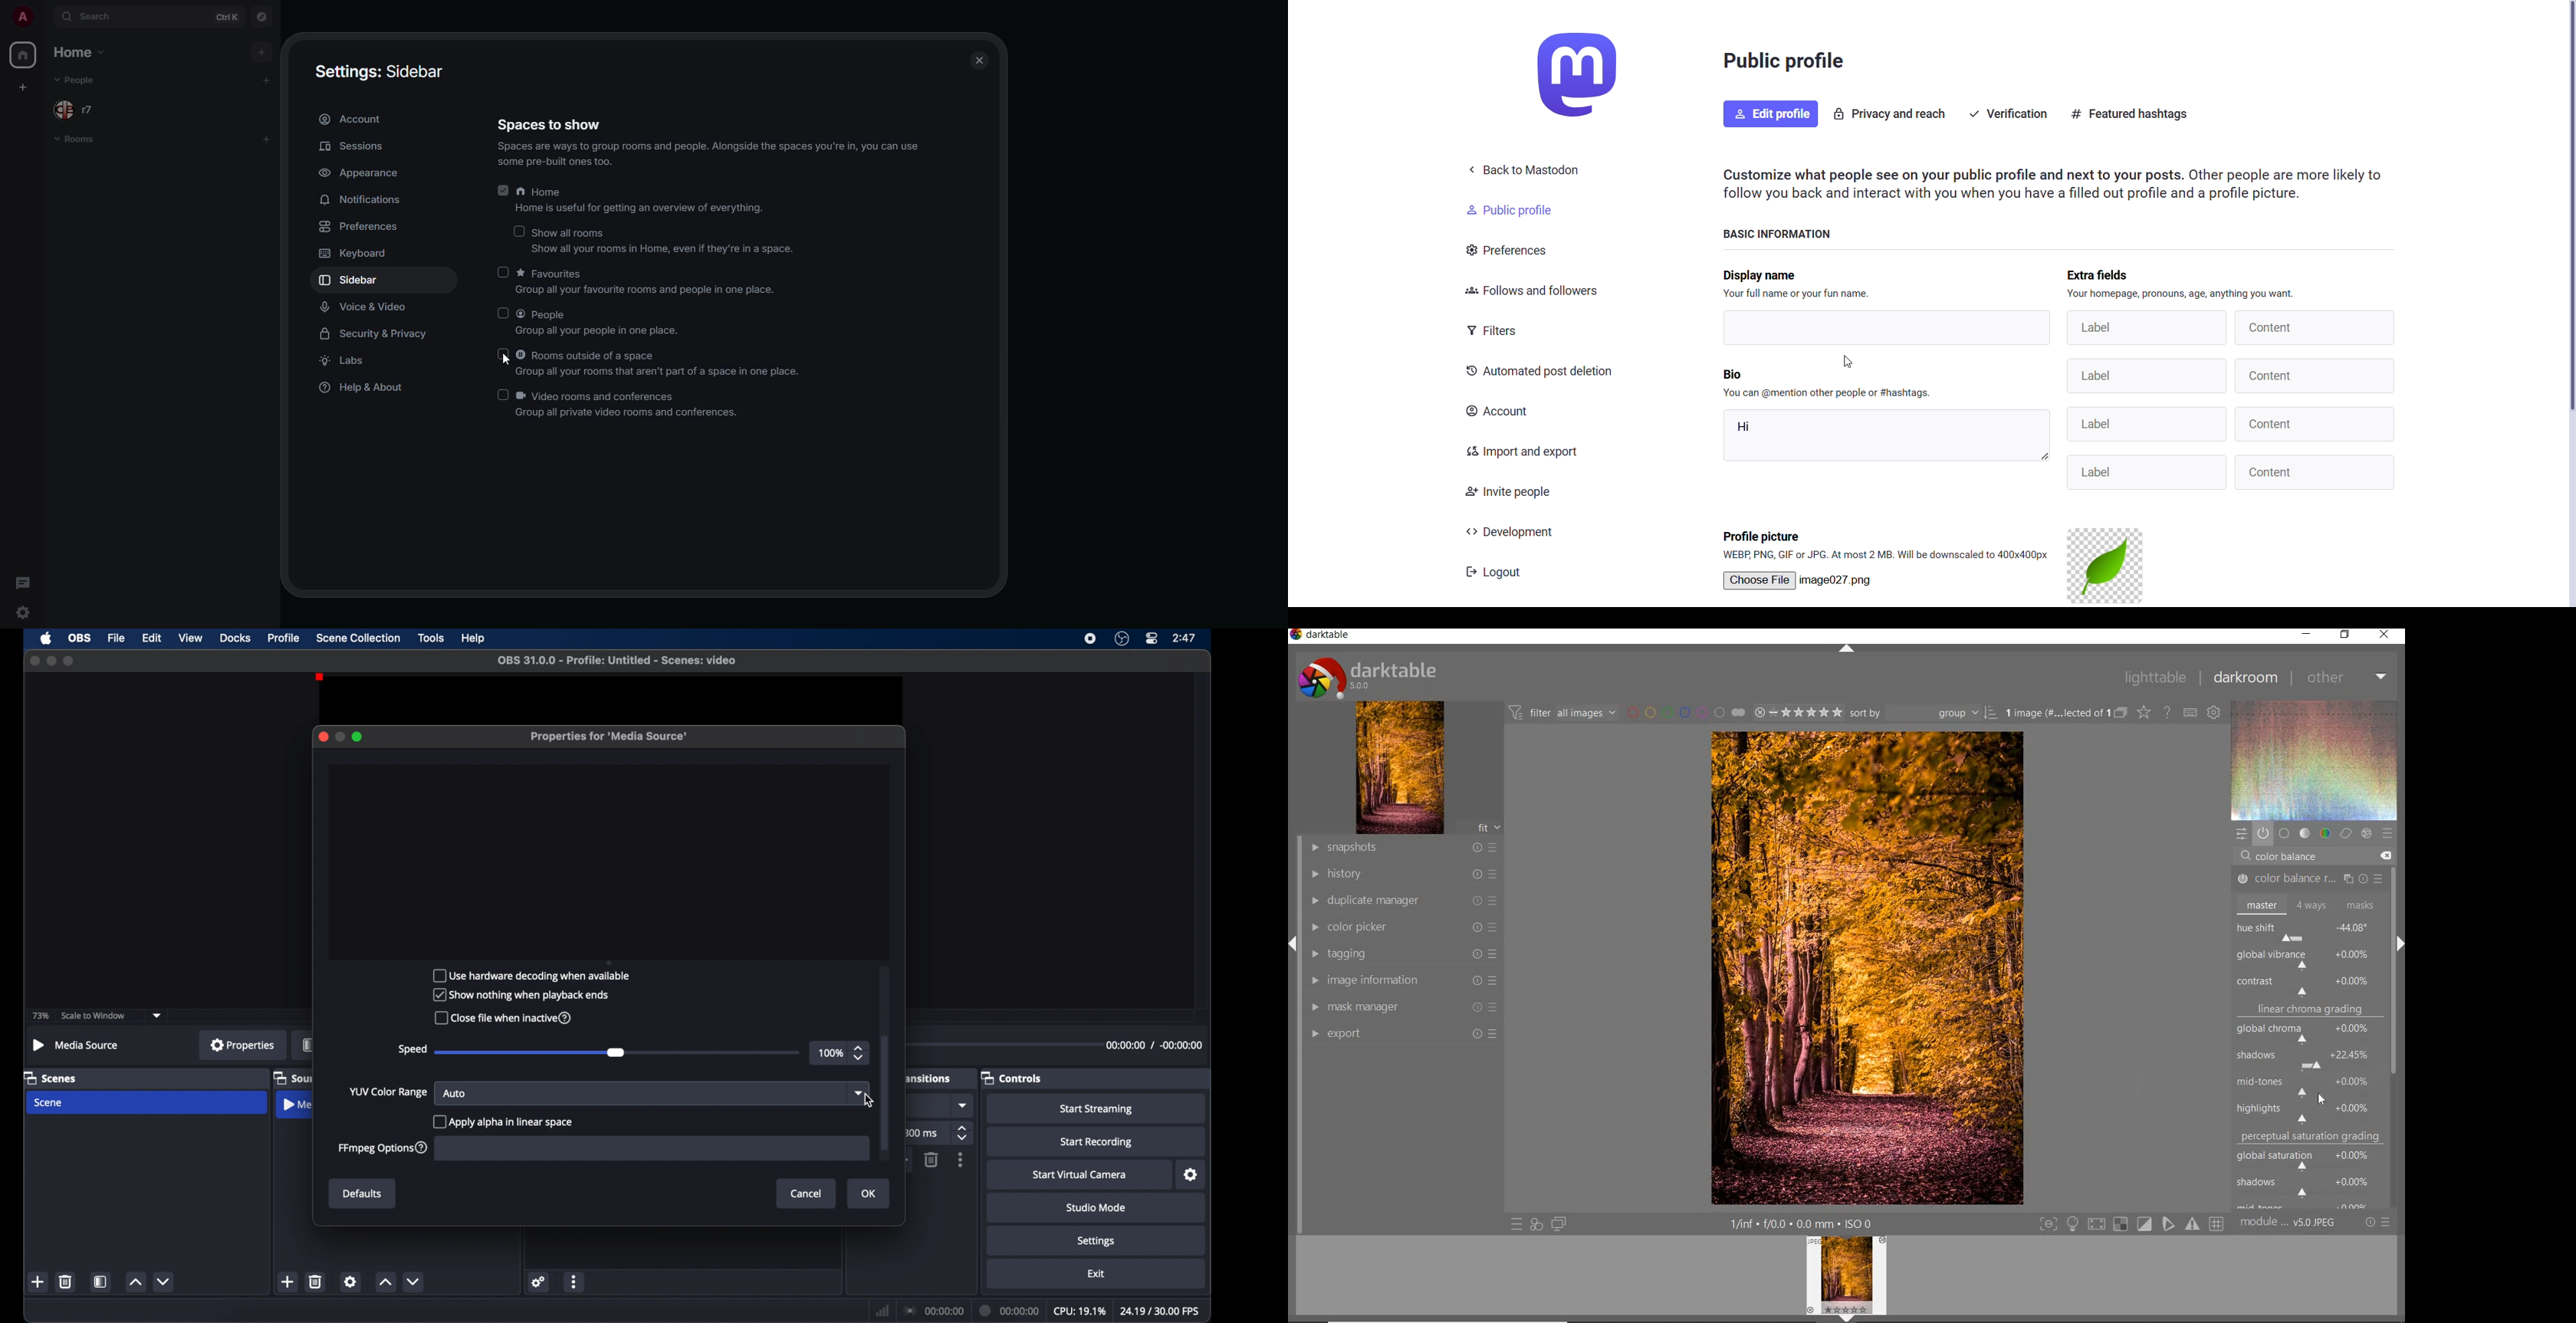 This screenshot has width=2576, height=1344. Describe the element at coordinates (1191, 1175) in the screenshot. I see `settings` at that location.